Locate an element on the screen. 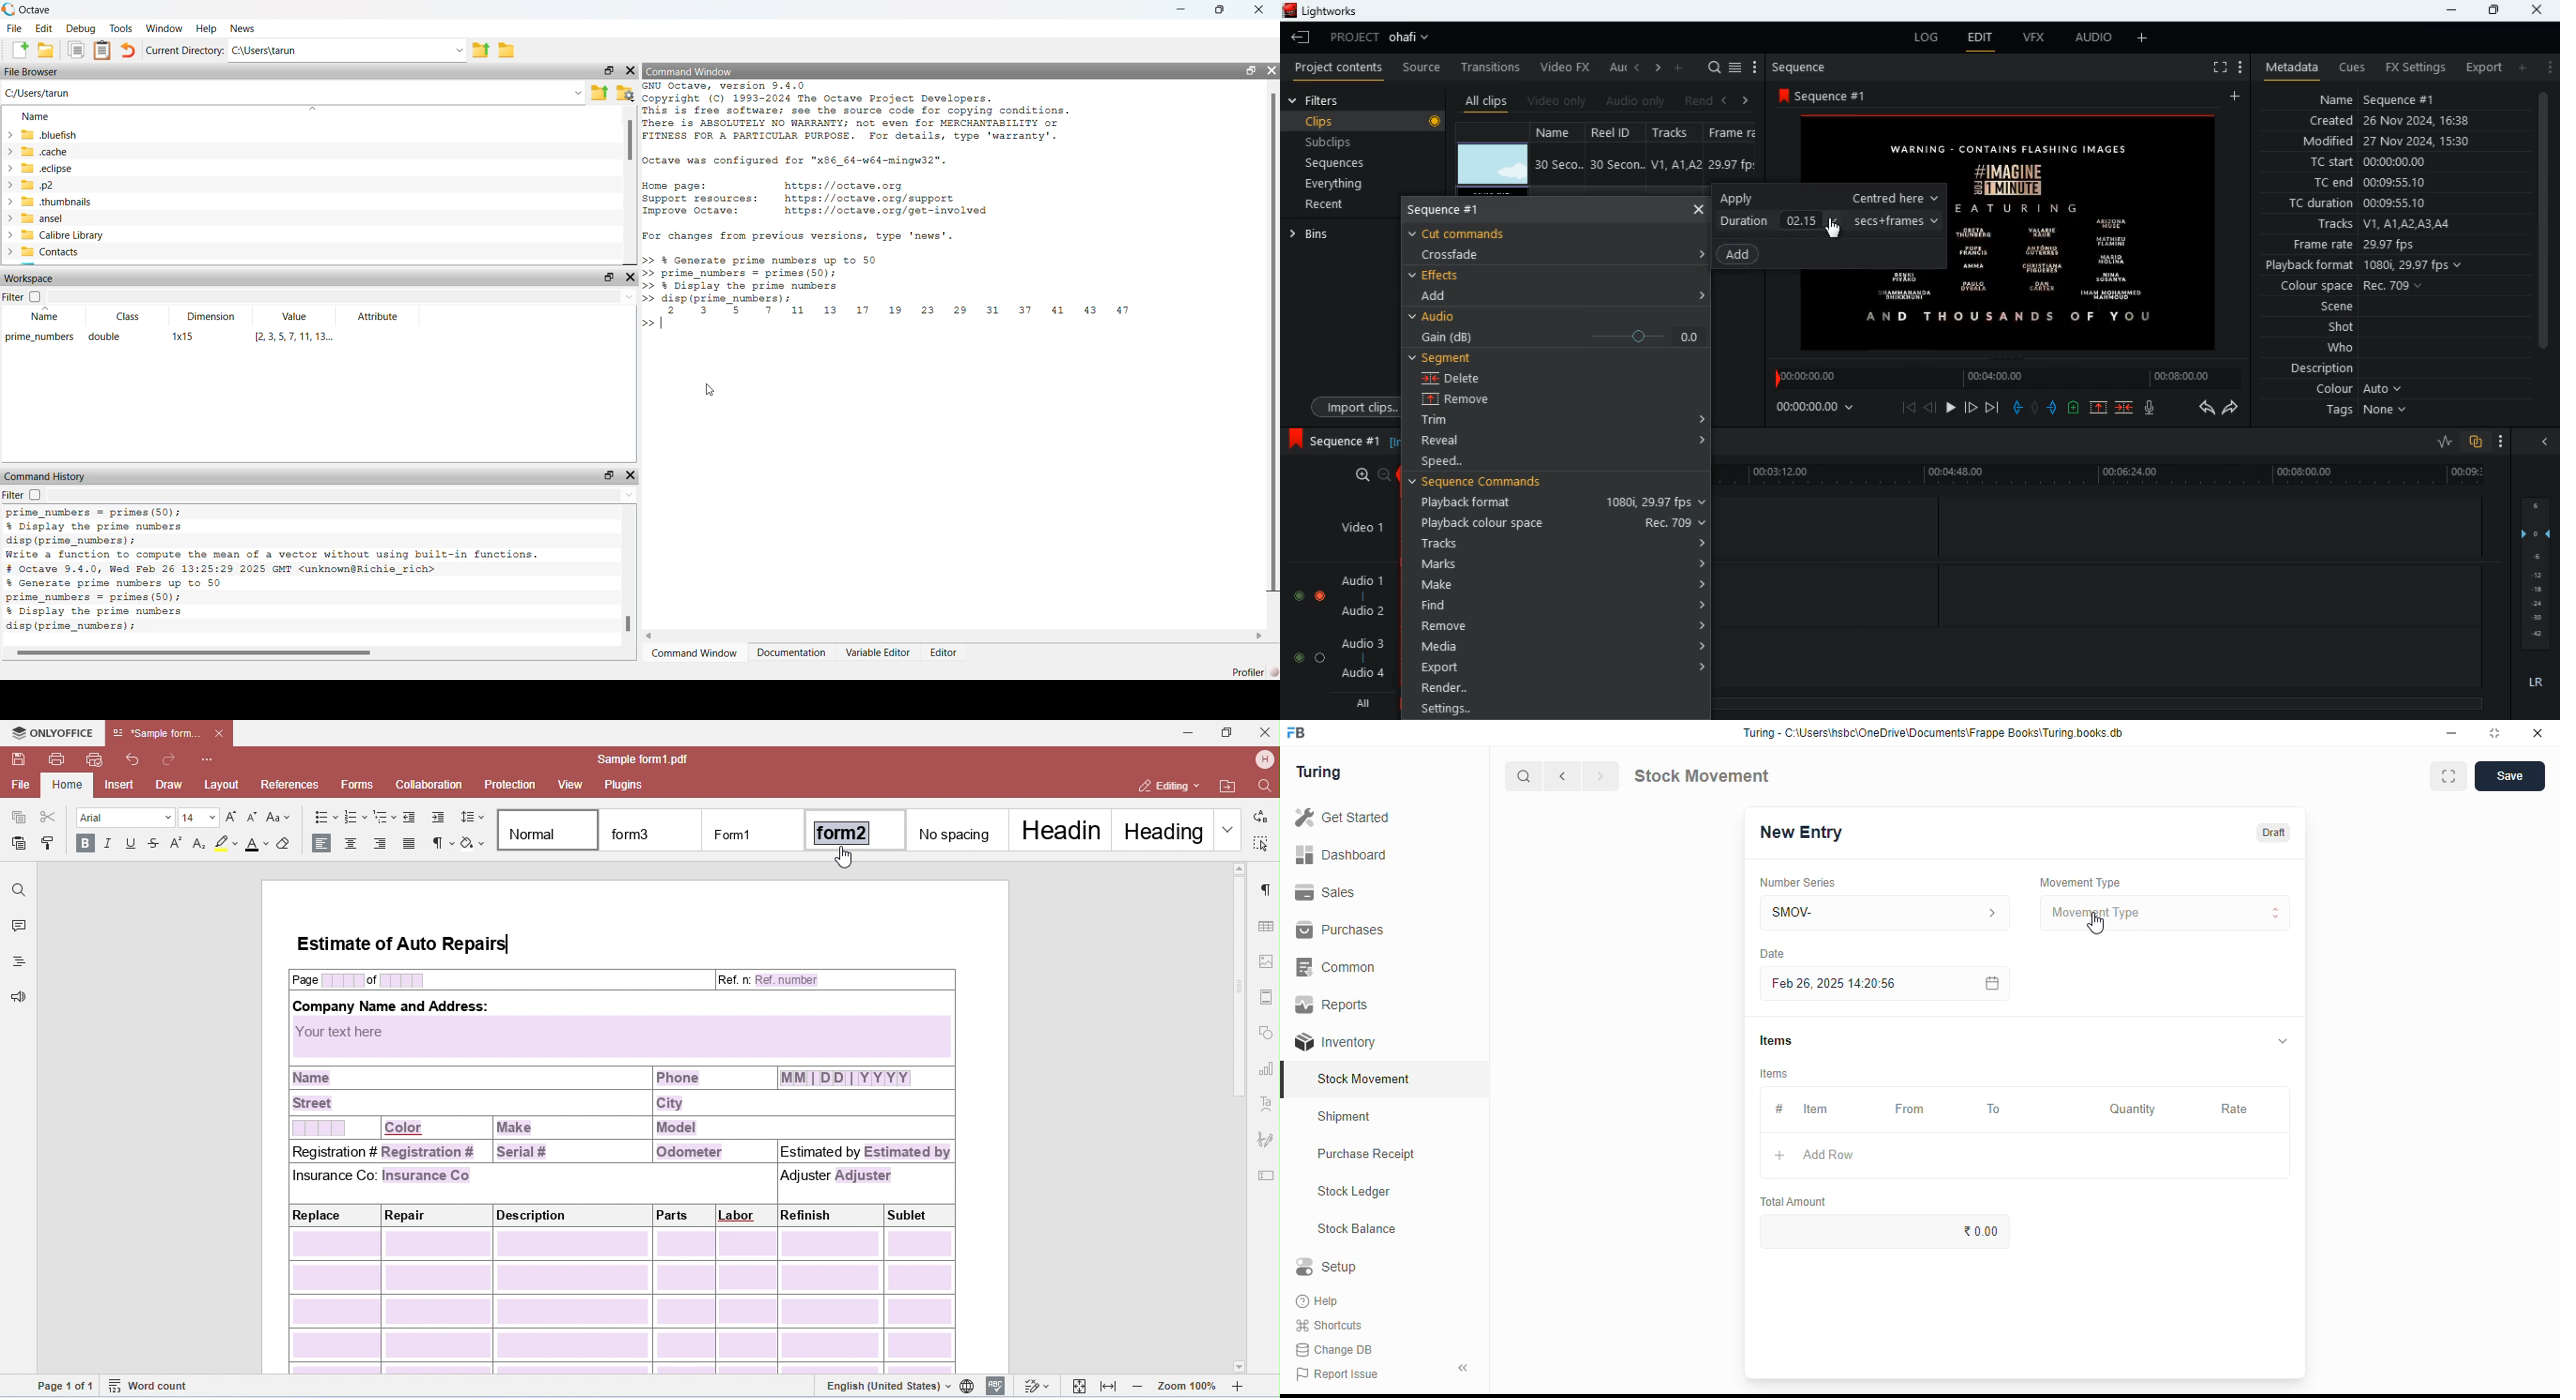 The height and width of the screenshot is (1400, 2576). trim is located at coordinates (1453, 422).